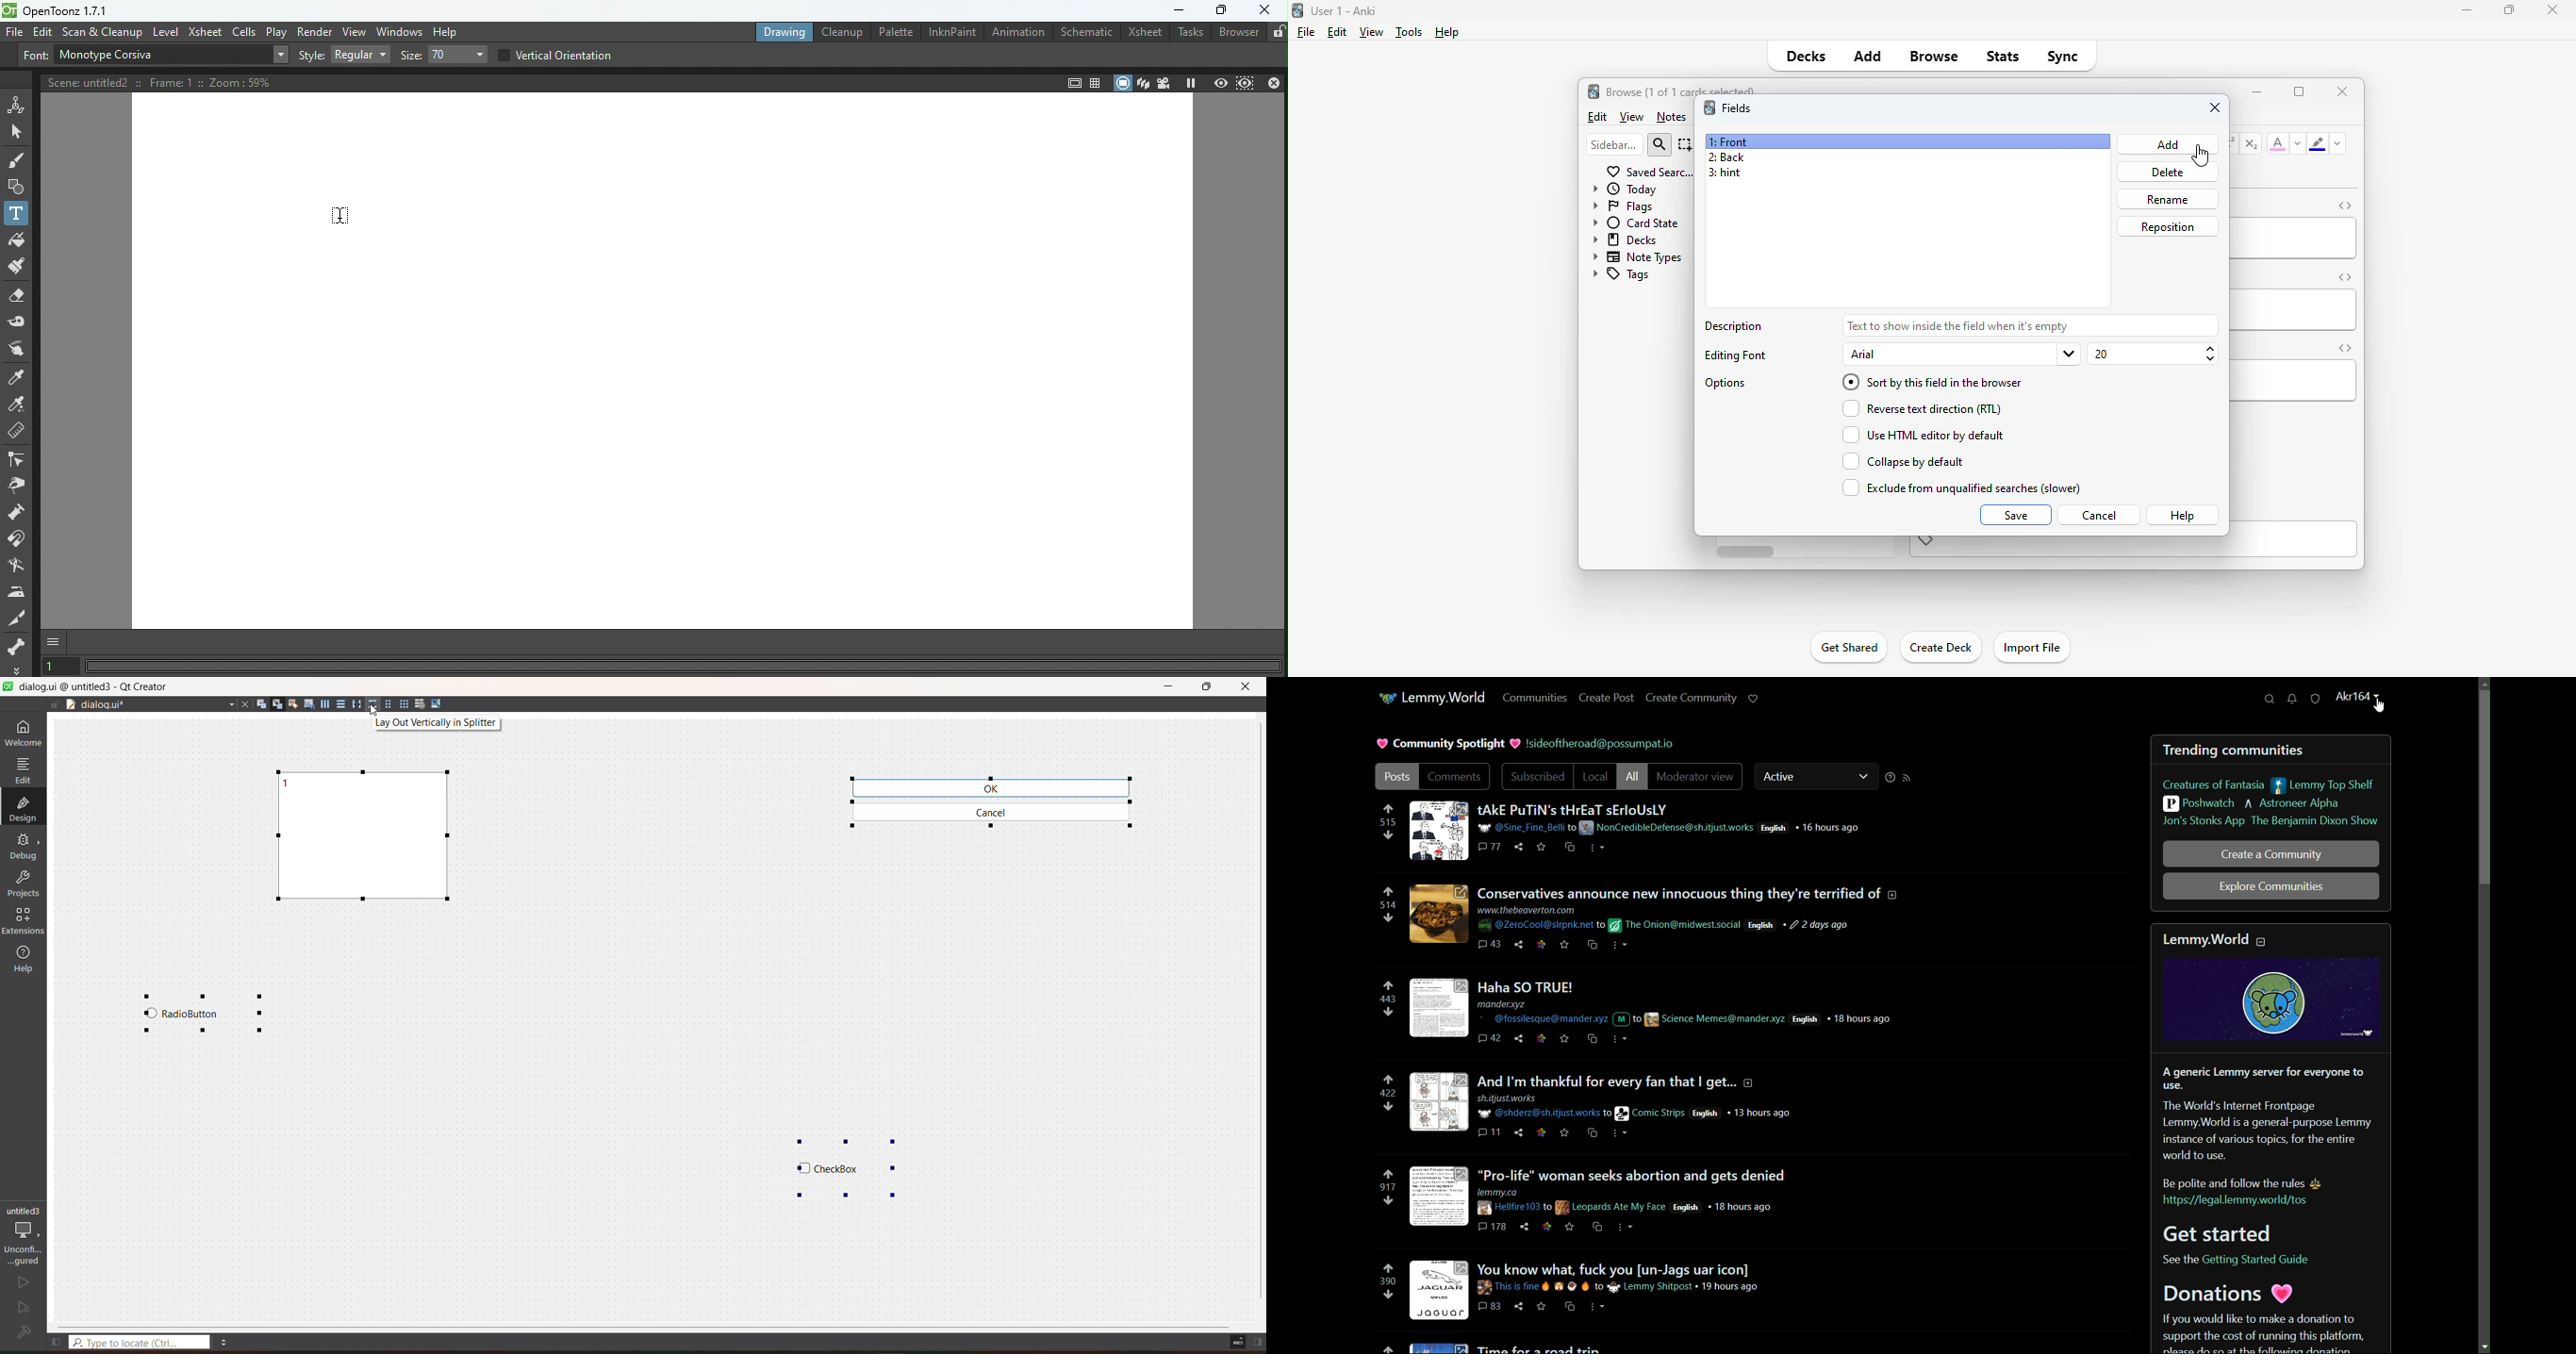 The width and height of the screenshot is (2576, 1372). I want to click on downvote, so click(1388, 1014).